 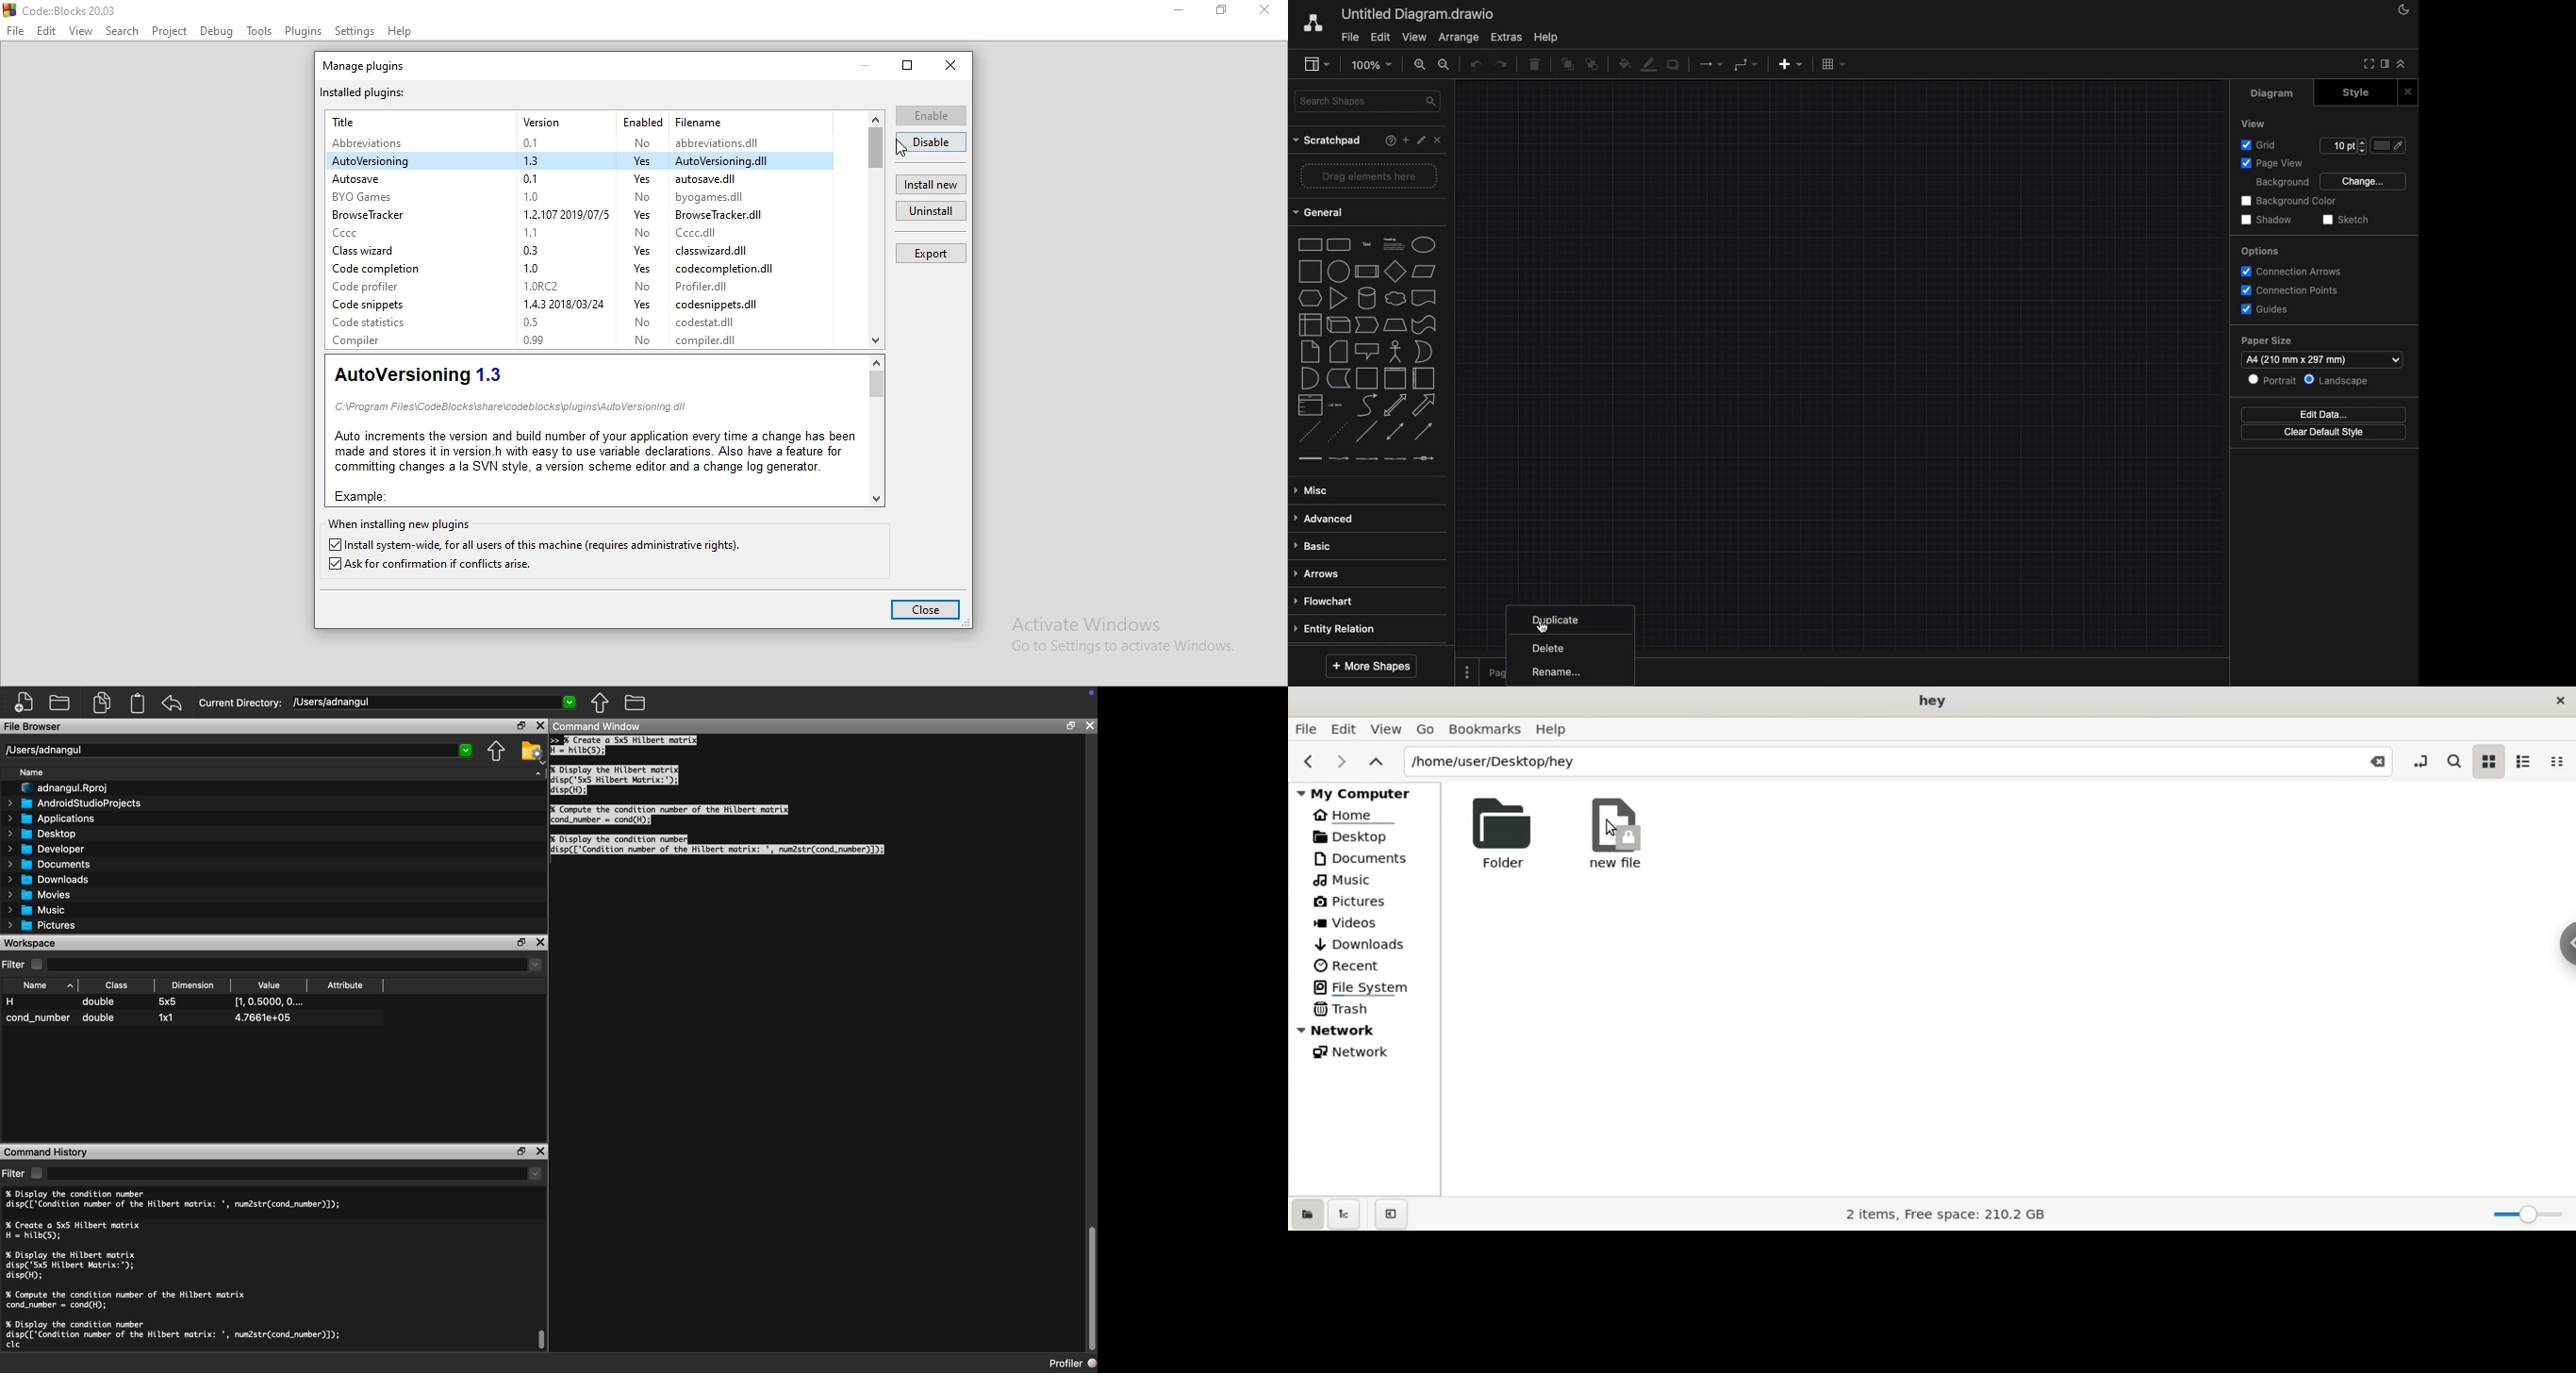 I want to click on hey, so click(x=1933, y=701).